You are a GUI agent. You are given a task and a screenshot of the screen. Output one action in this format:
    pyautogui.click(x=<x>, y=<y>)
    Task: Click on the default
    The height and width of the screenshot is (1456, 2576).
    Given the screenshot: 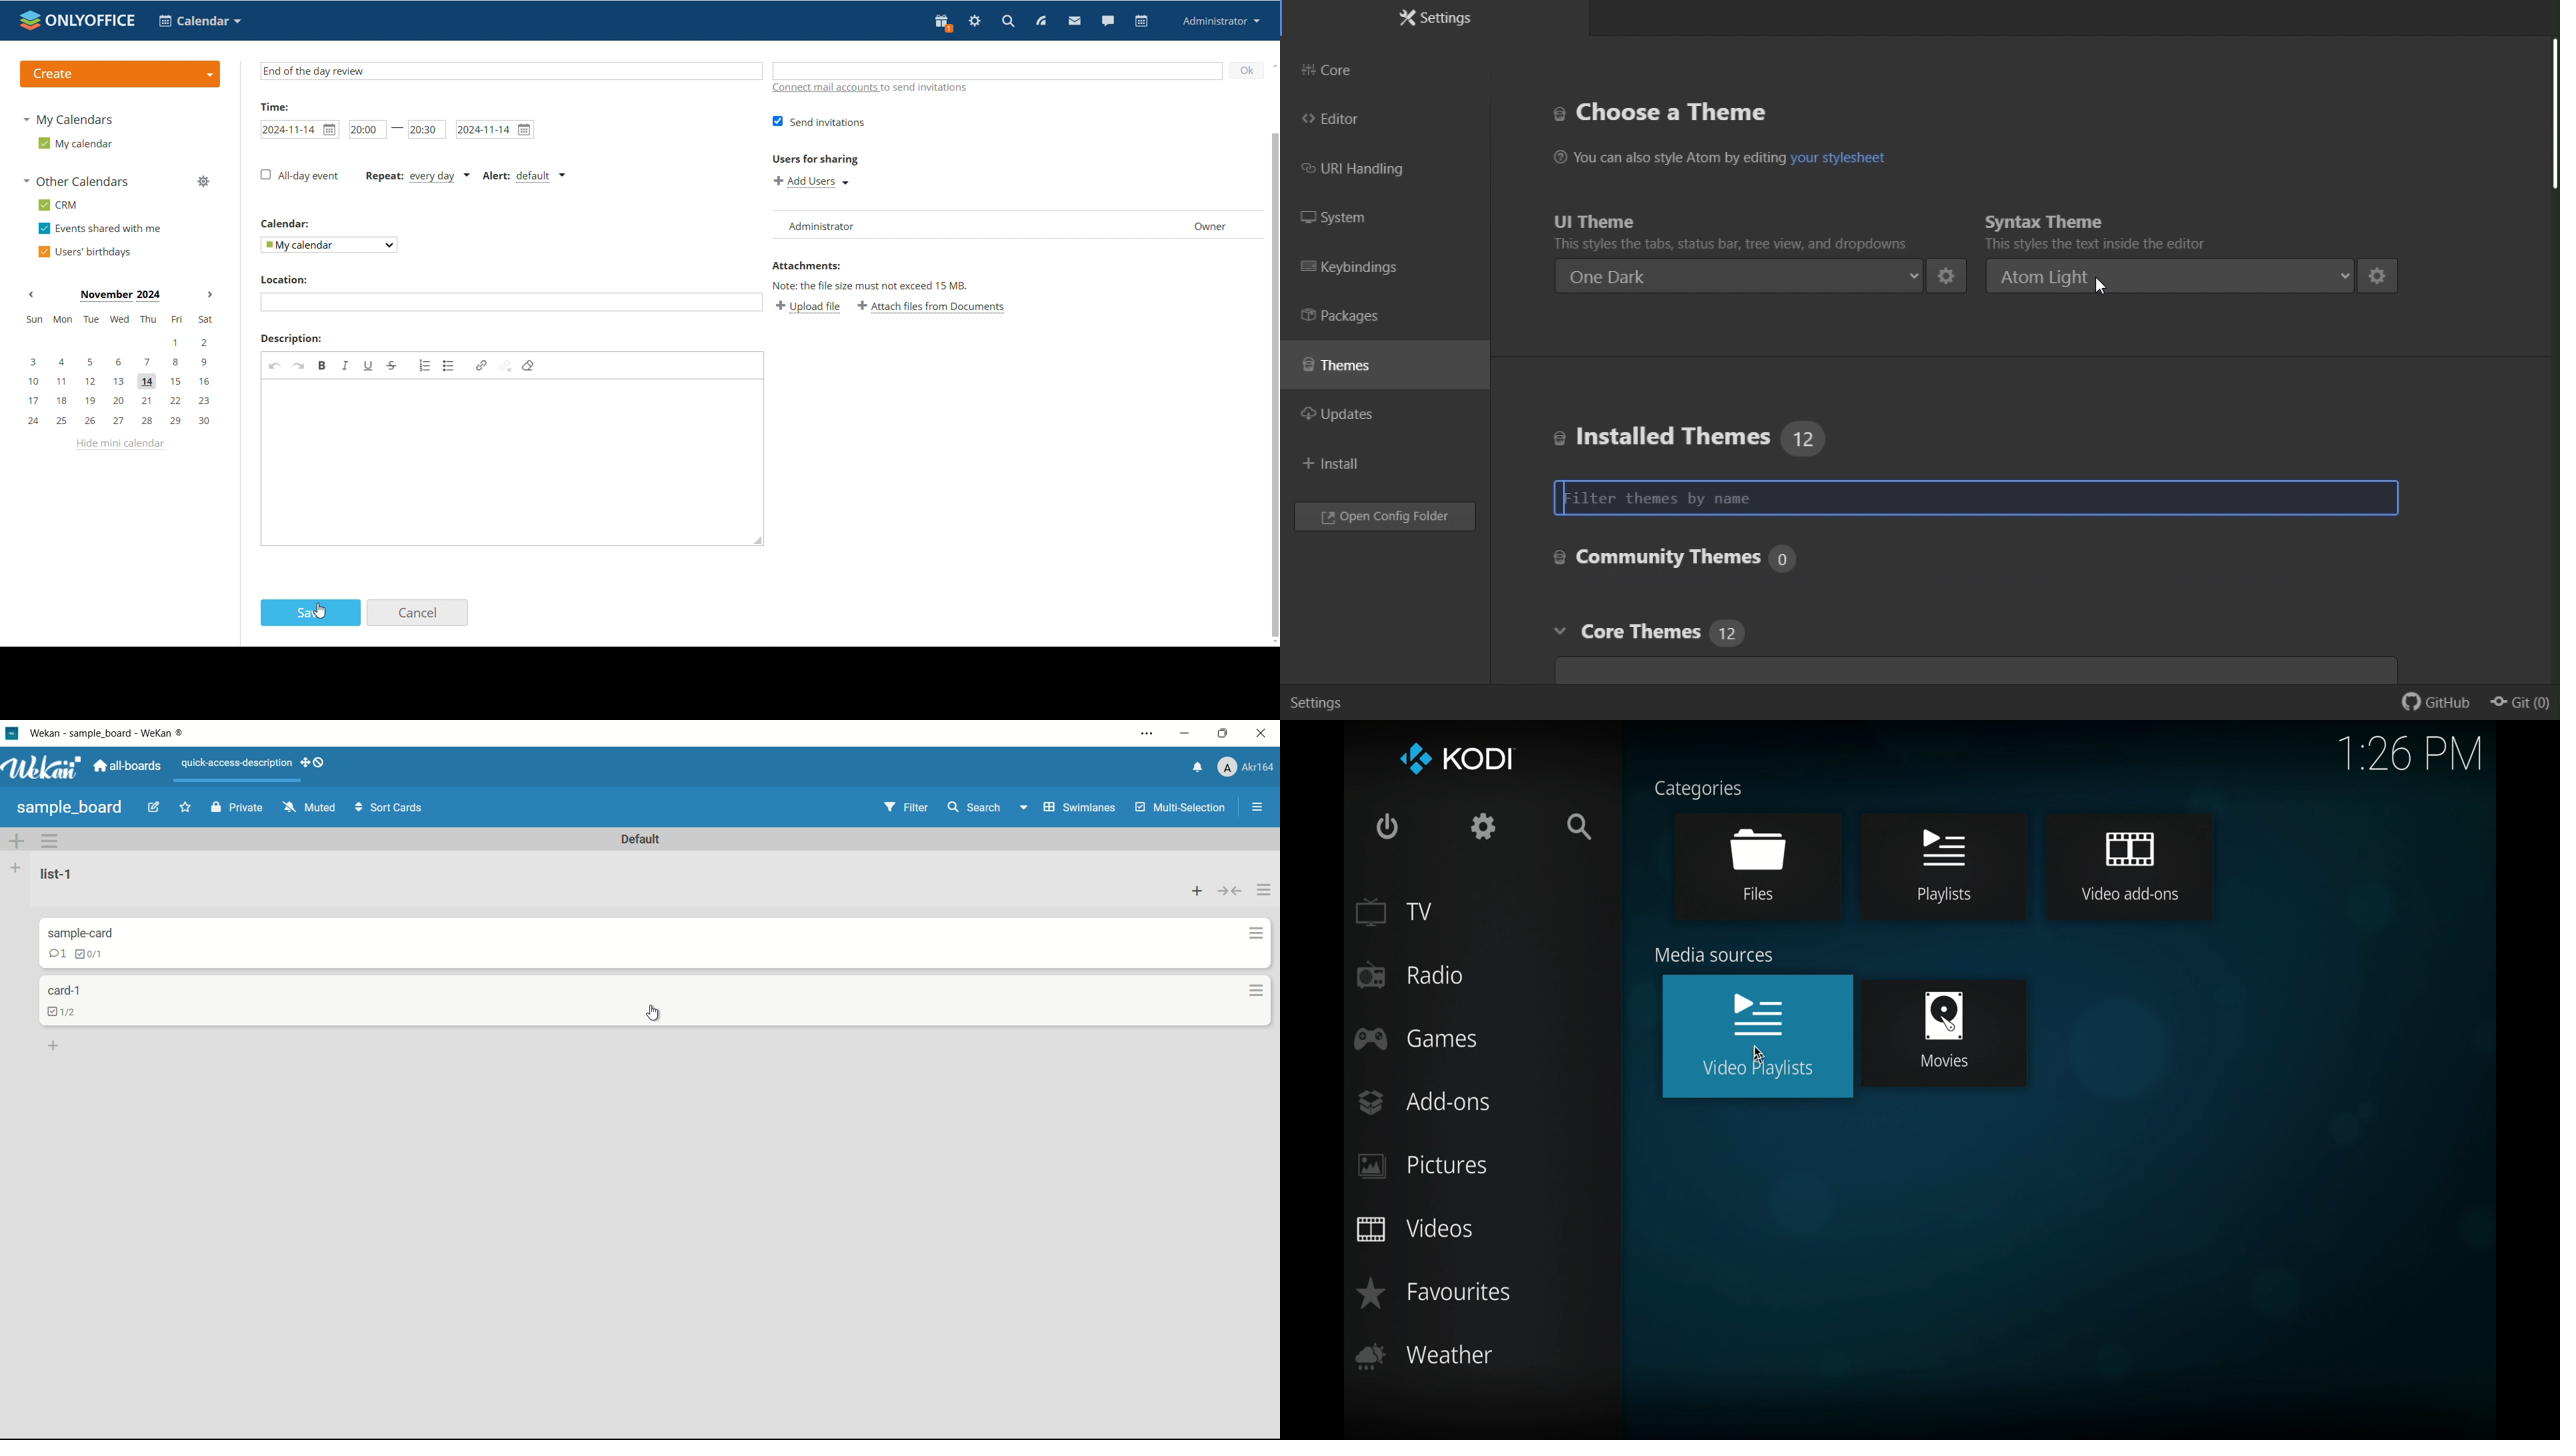 What is the action you would take?
    pyautogui.click(x=645, y=838)
    